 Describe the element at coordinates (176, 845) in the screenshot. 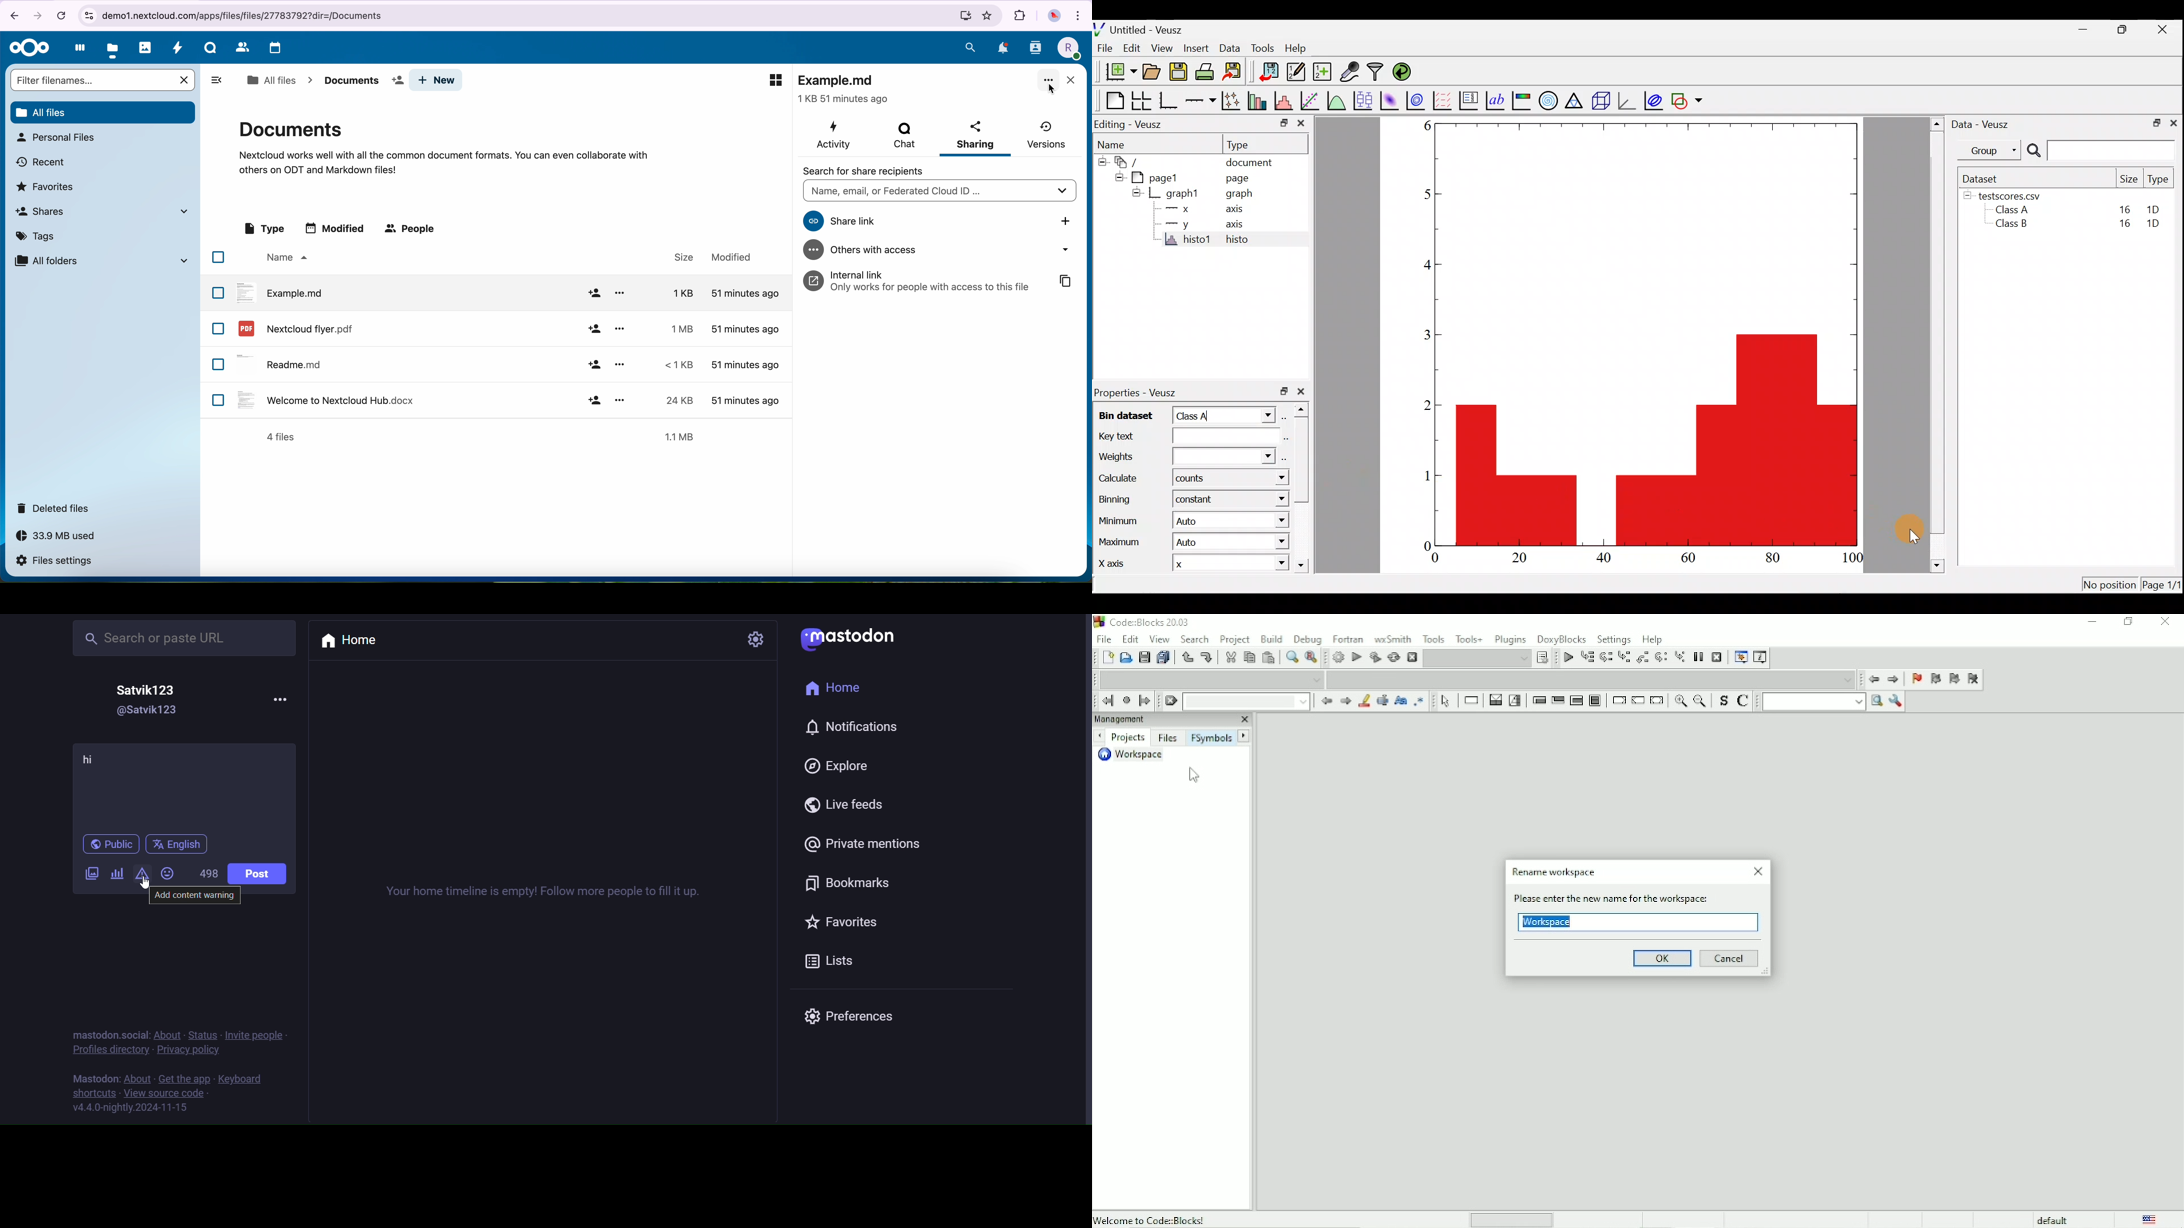

I see `english` at that location.